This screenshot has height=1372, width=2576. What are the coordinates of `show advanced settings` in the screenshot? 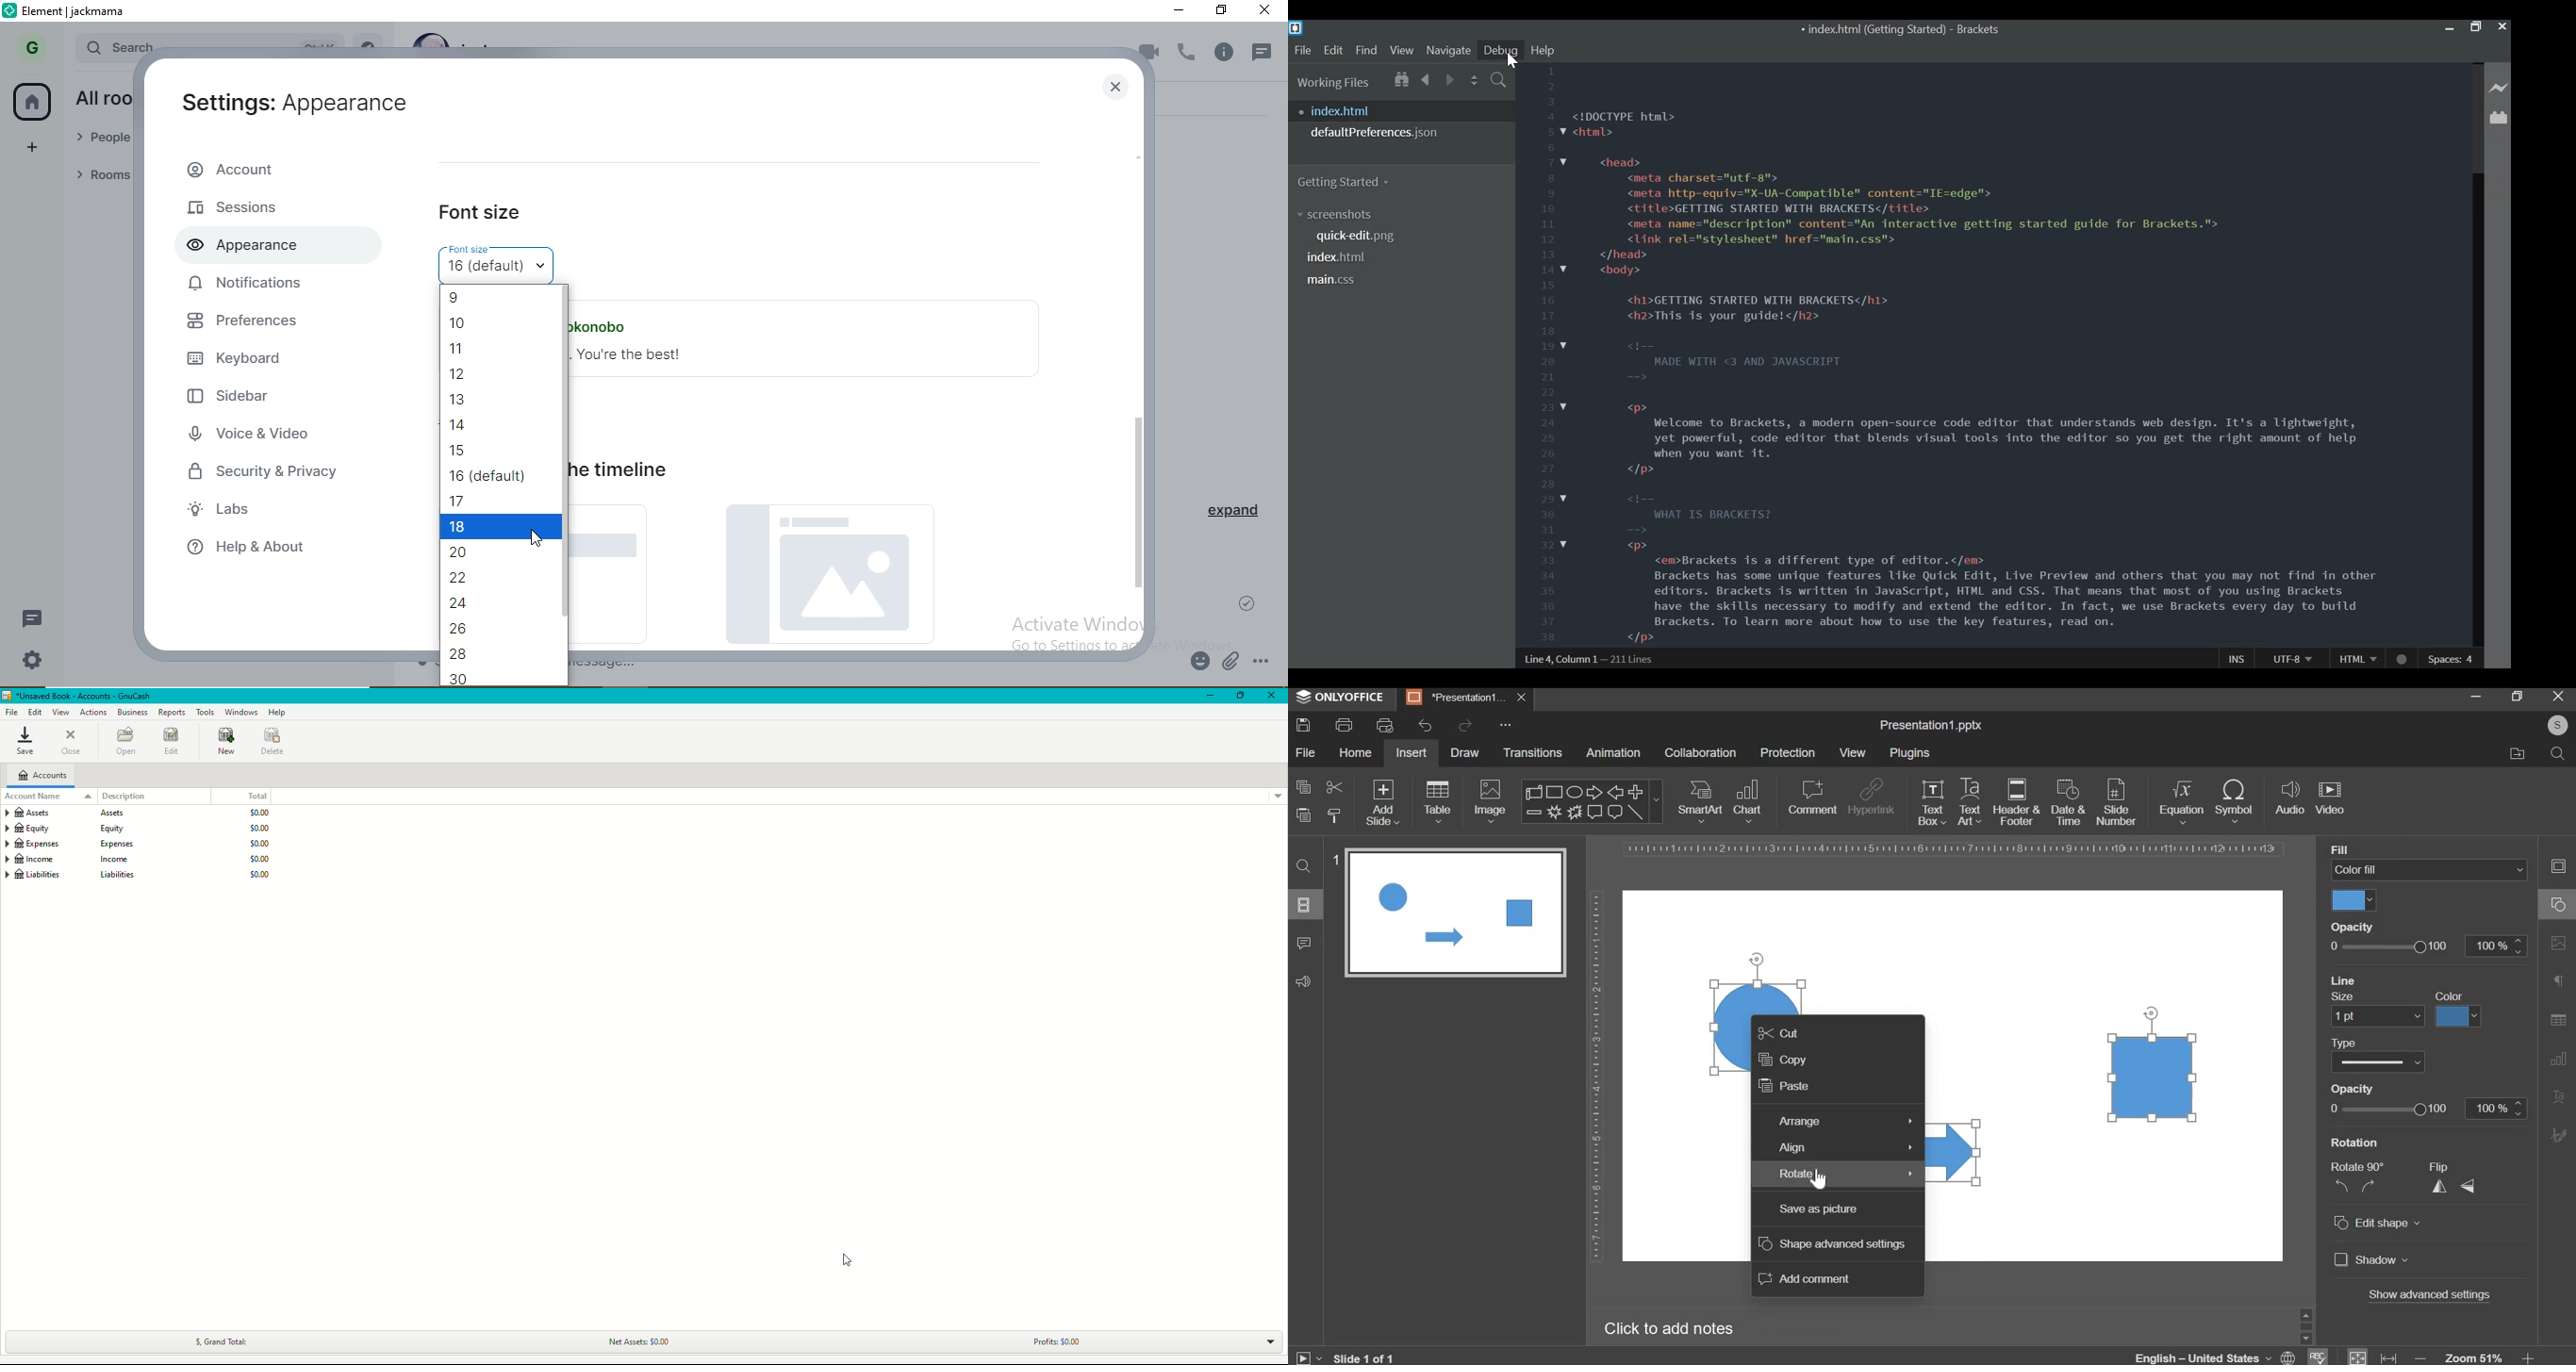 It's located at (2432, 1296).